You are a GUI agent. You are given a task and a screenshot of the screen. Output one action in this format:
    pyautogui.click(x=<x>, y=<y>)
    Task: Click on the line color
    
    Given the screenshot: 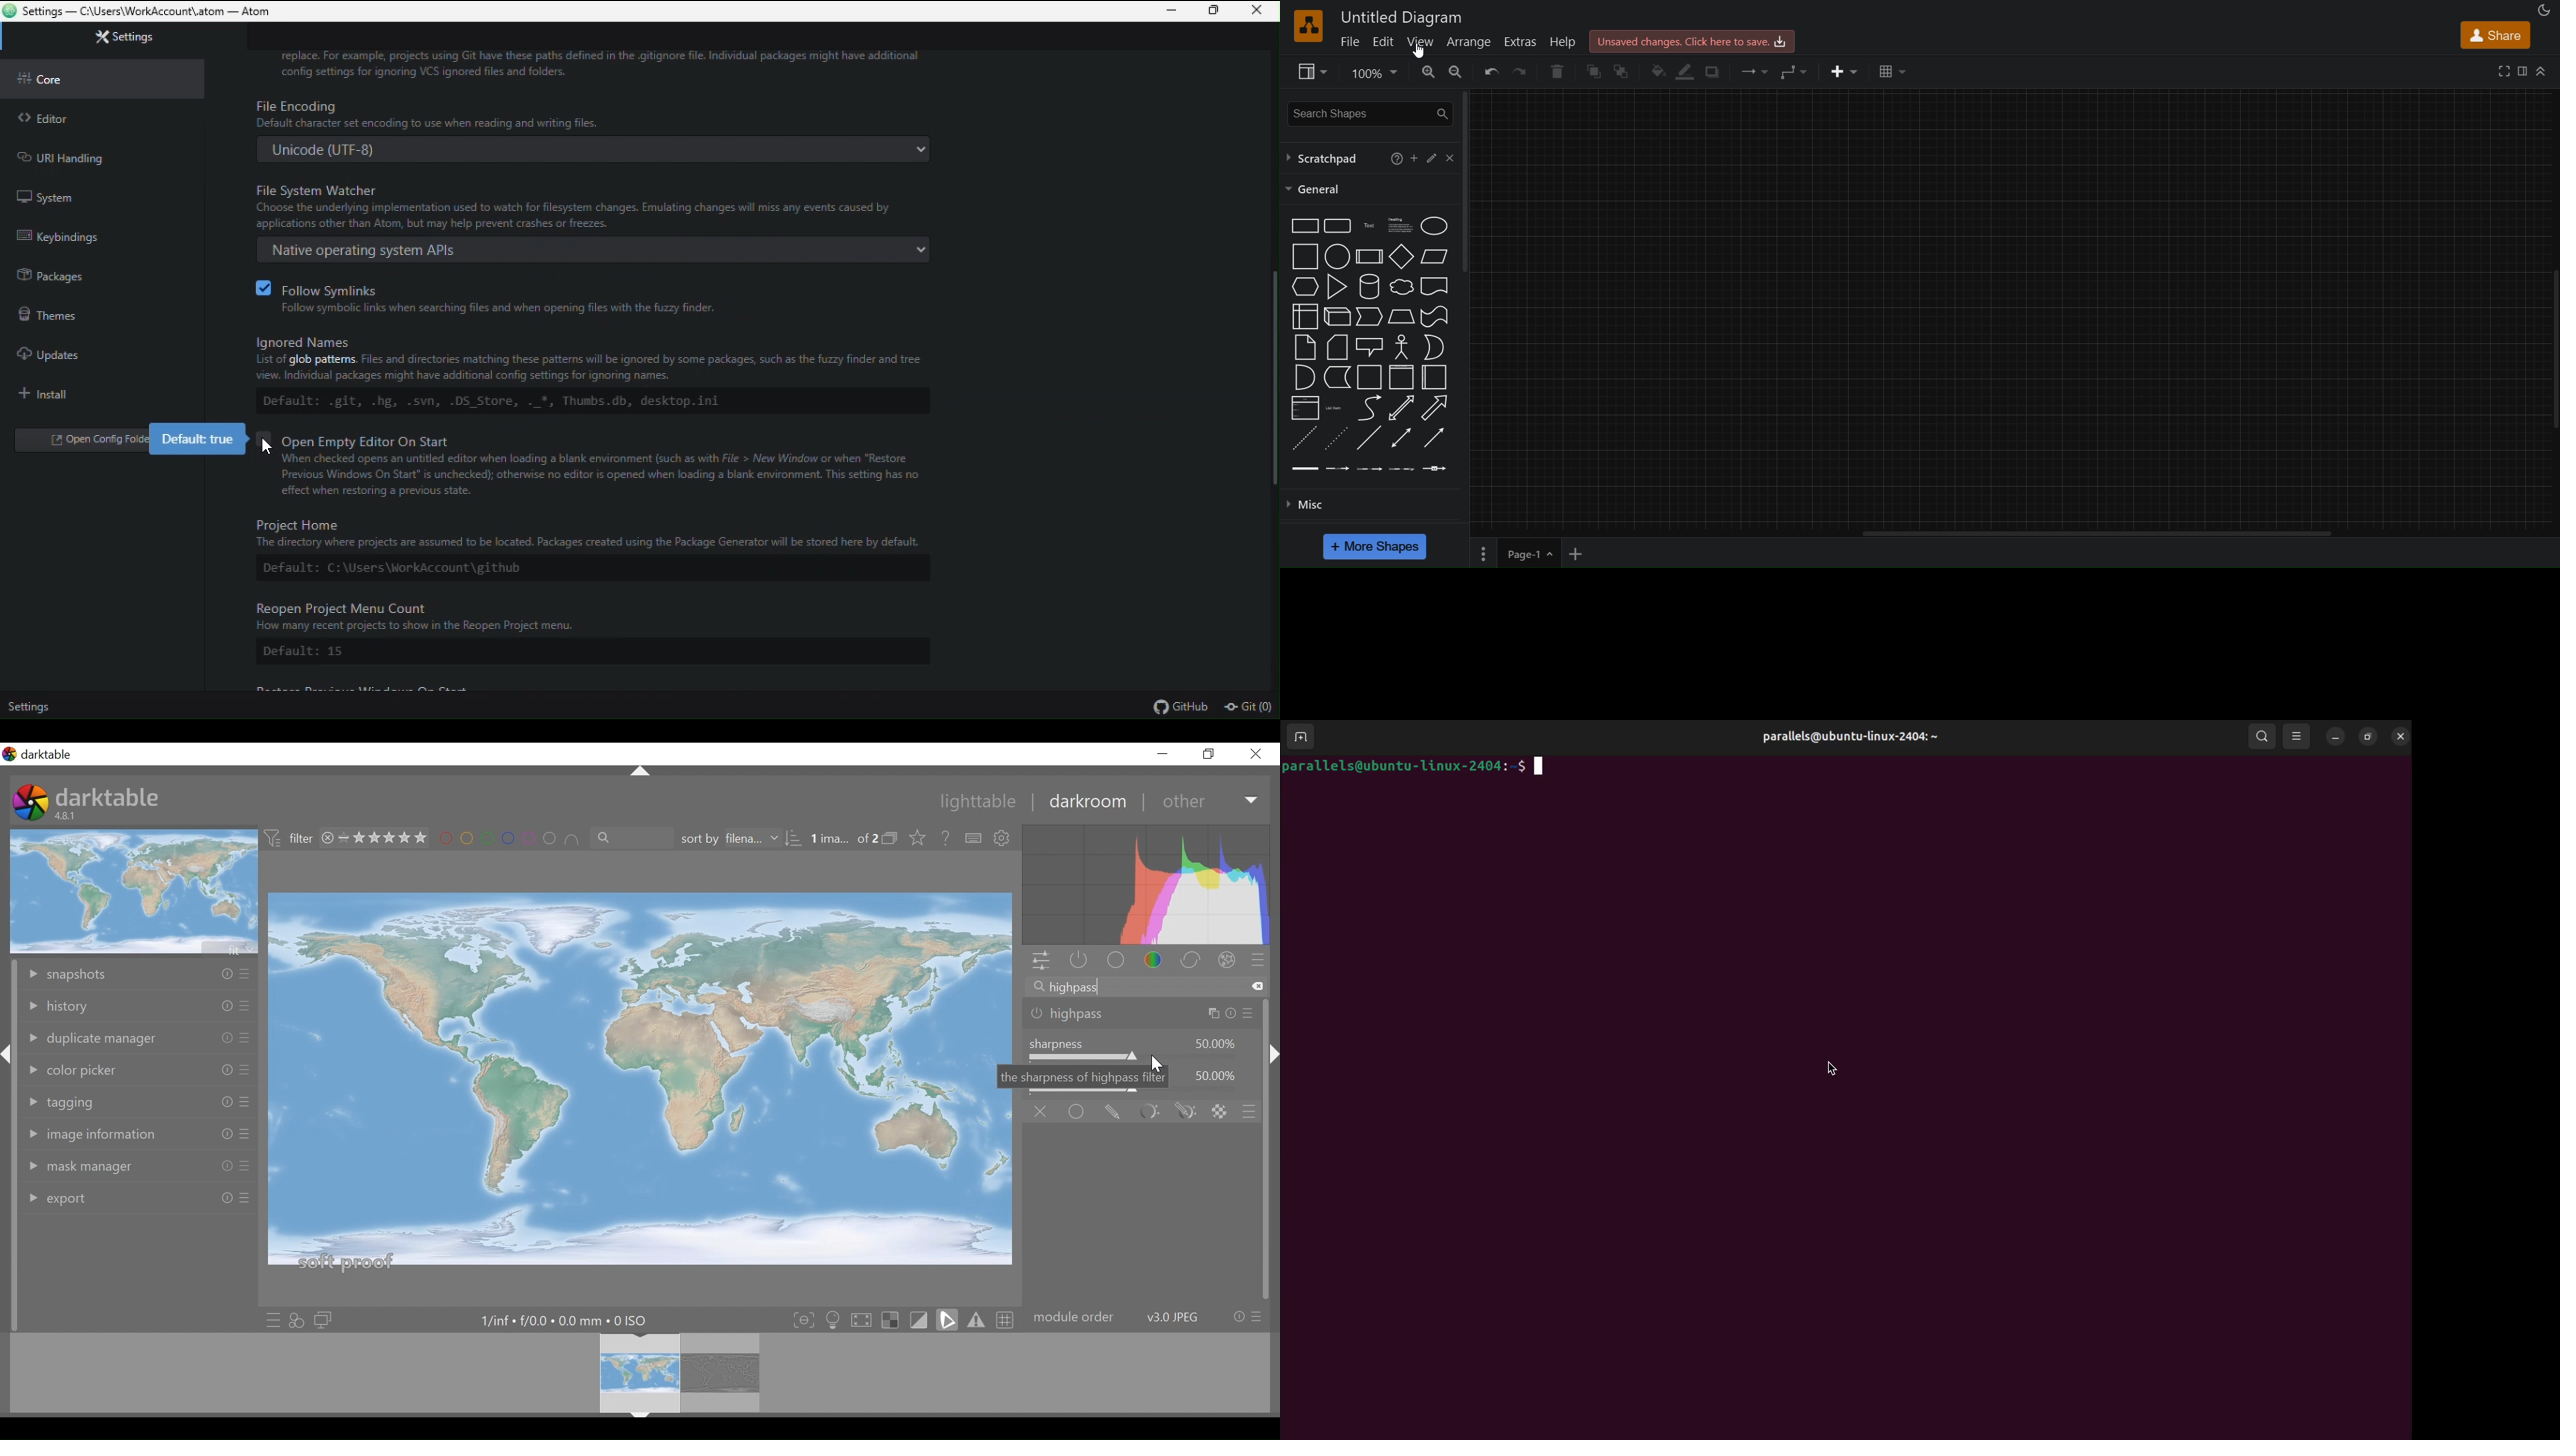 What is the action you would take?
    pyautogui.click(x=1686, y=70)
    